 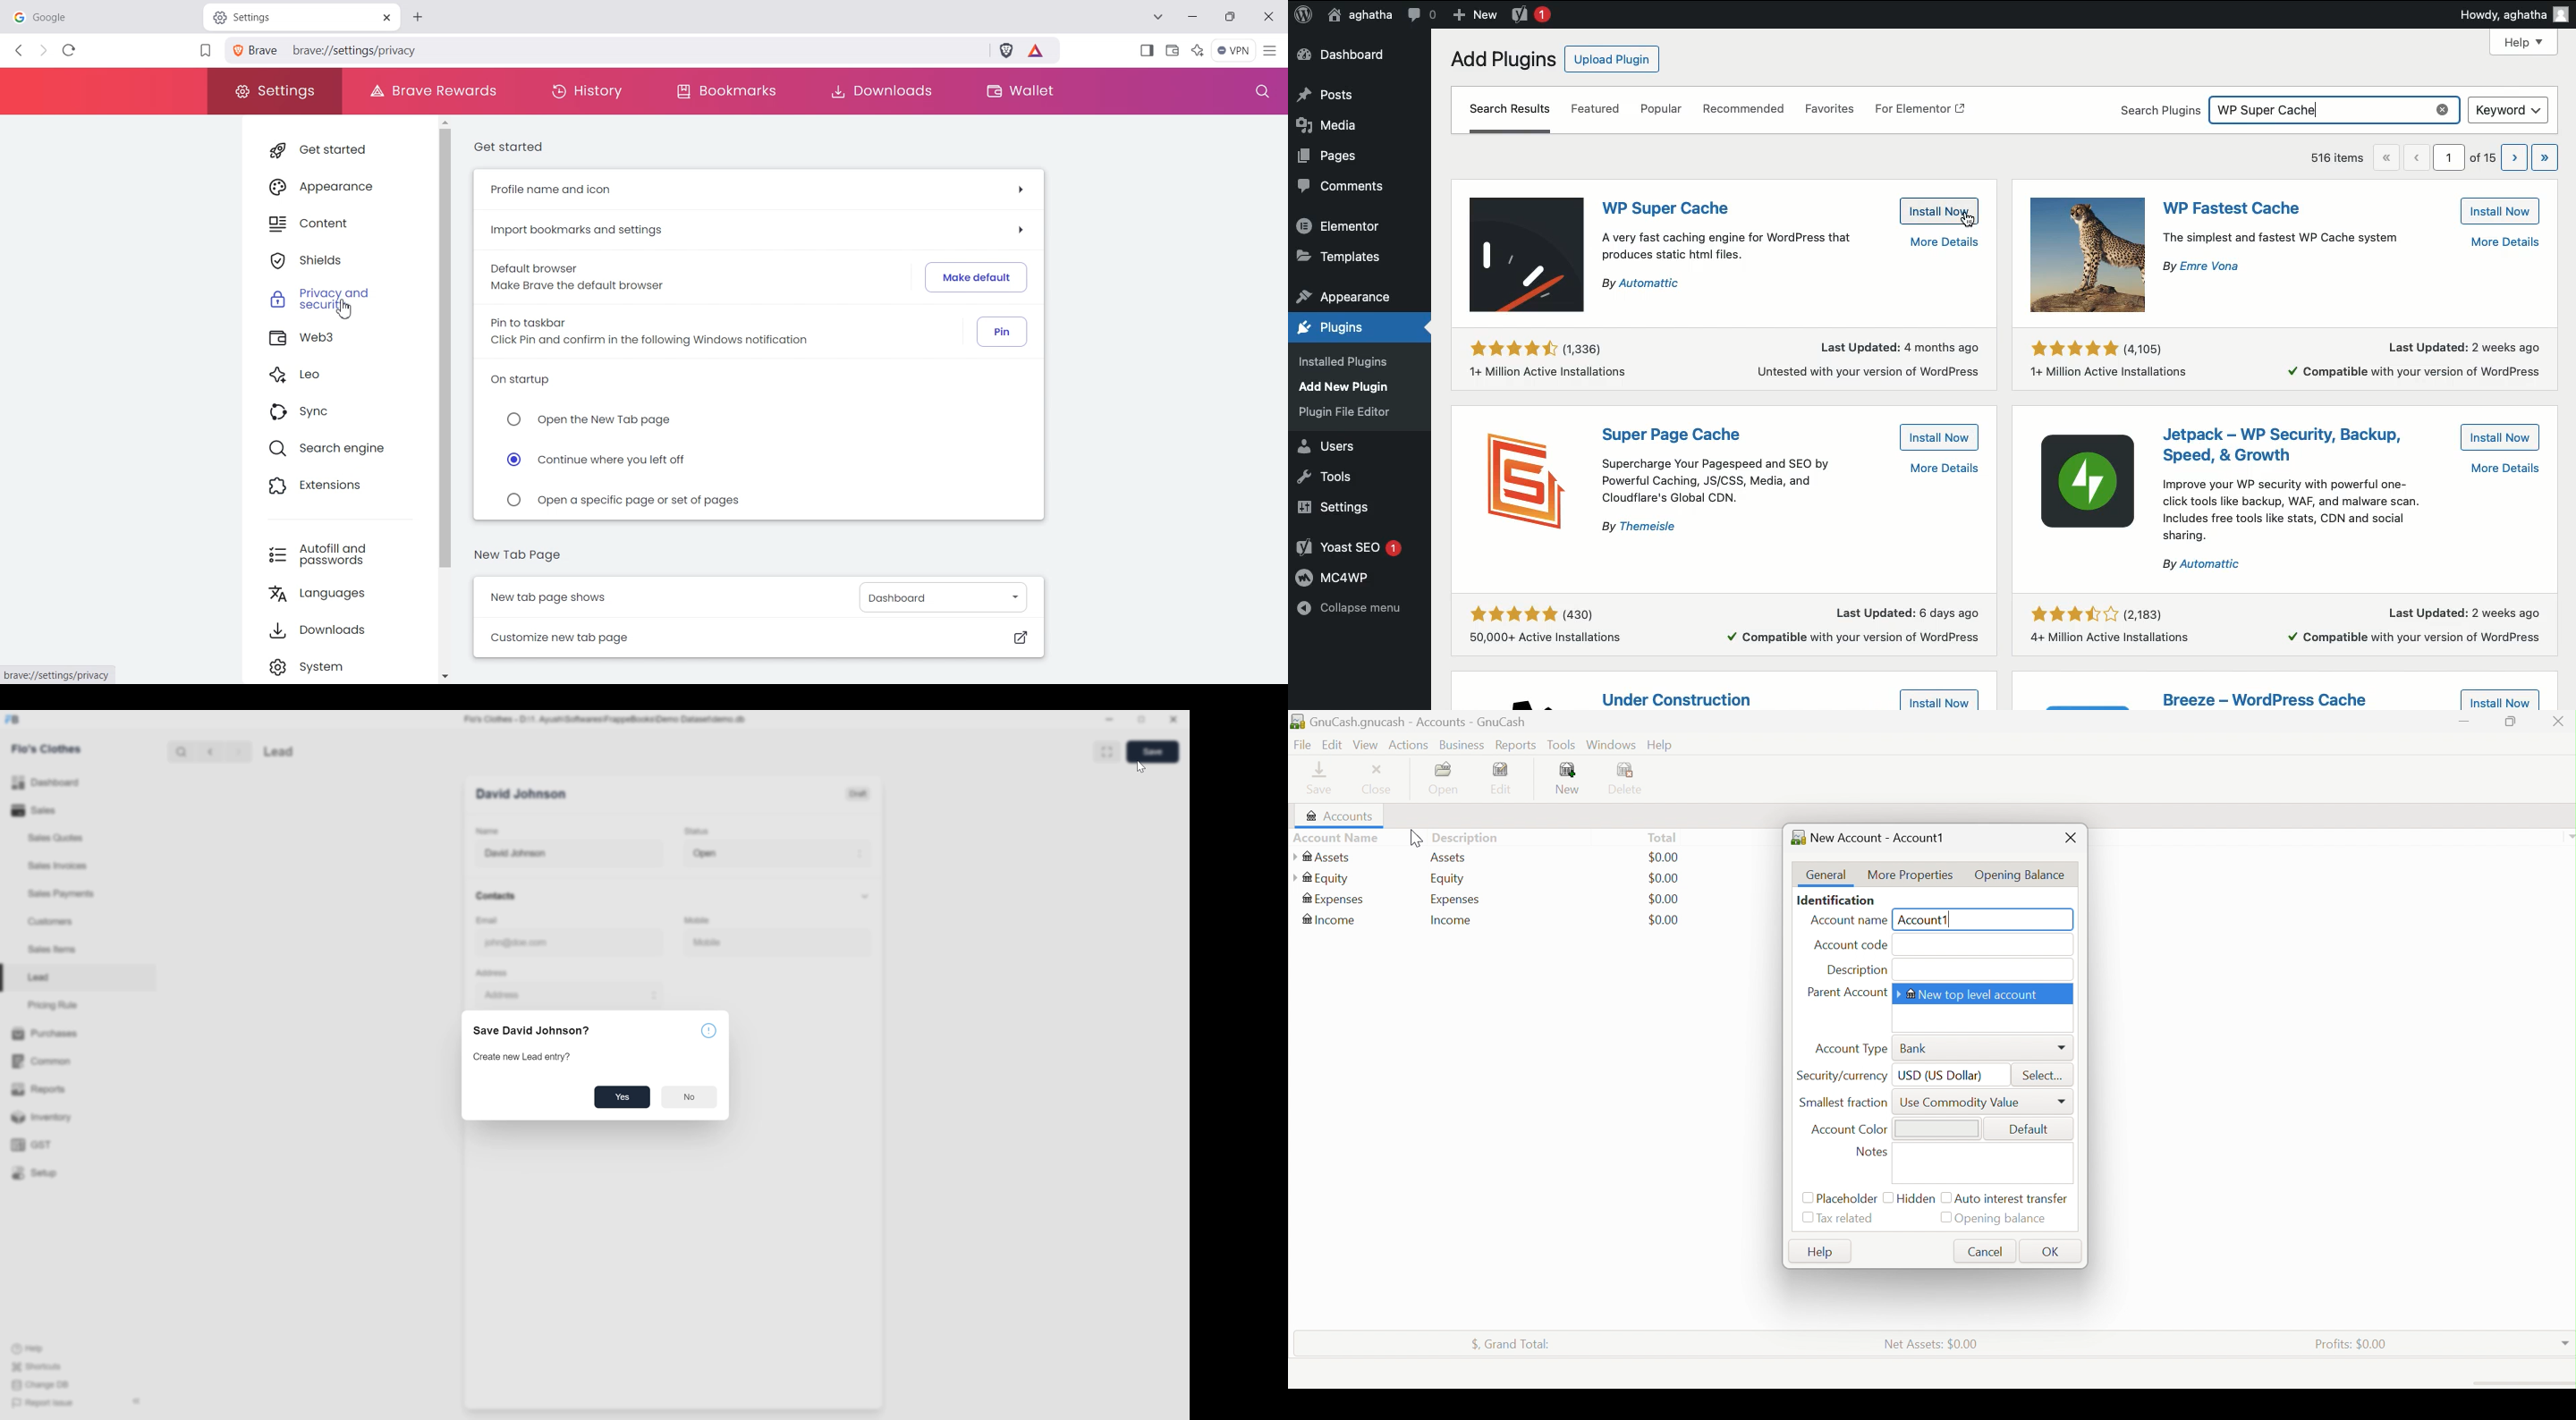 What do you see at coordinates (60, 866) in the screenshot?
I see `Sales Invoices` at bounding box center [60, 866].